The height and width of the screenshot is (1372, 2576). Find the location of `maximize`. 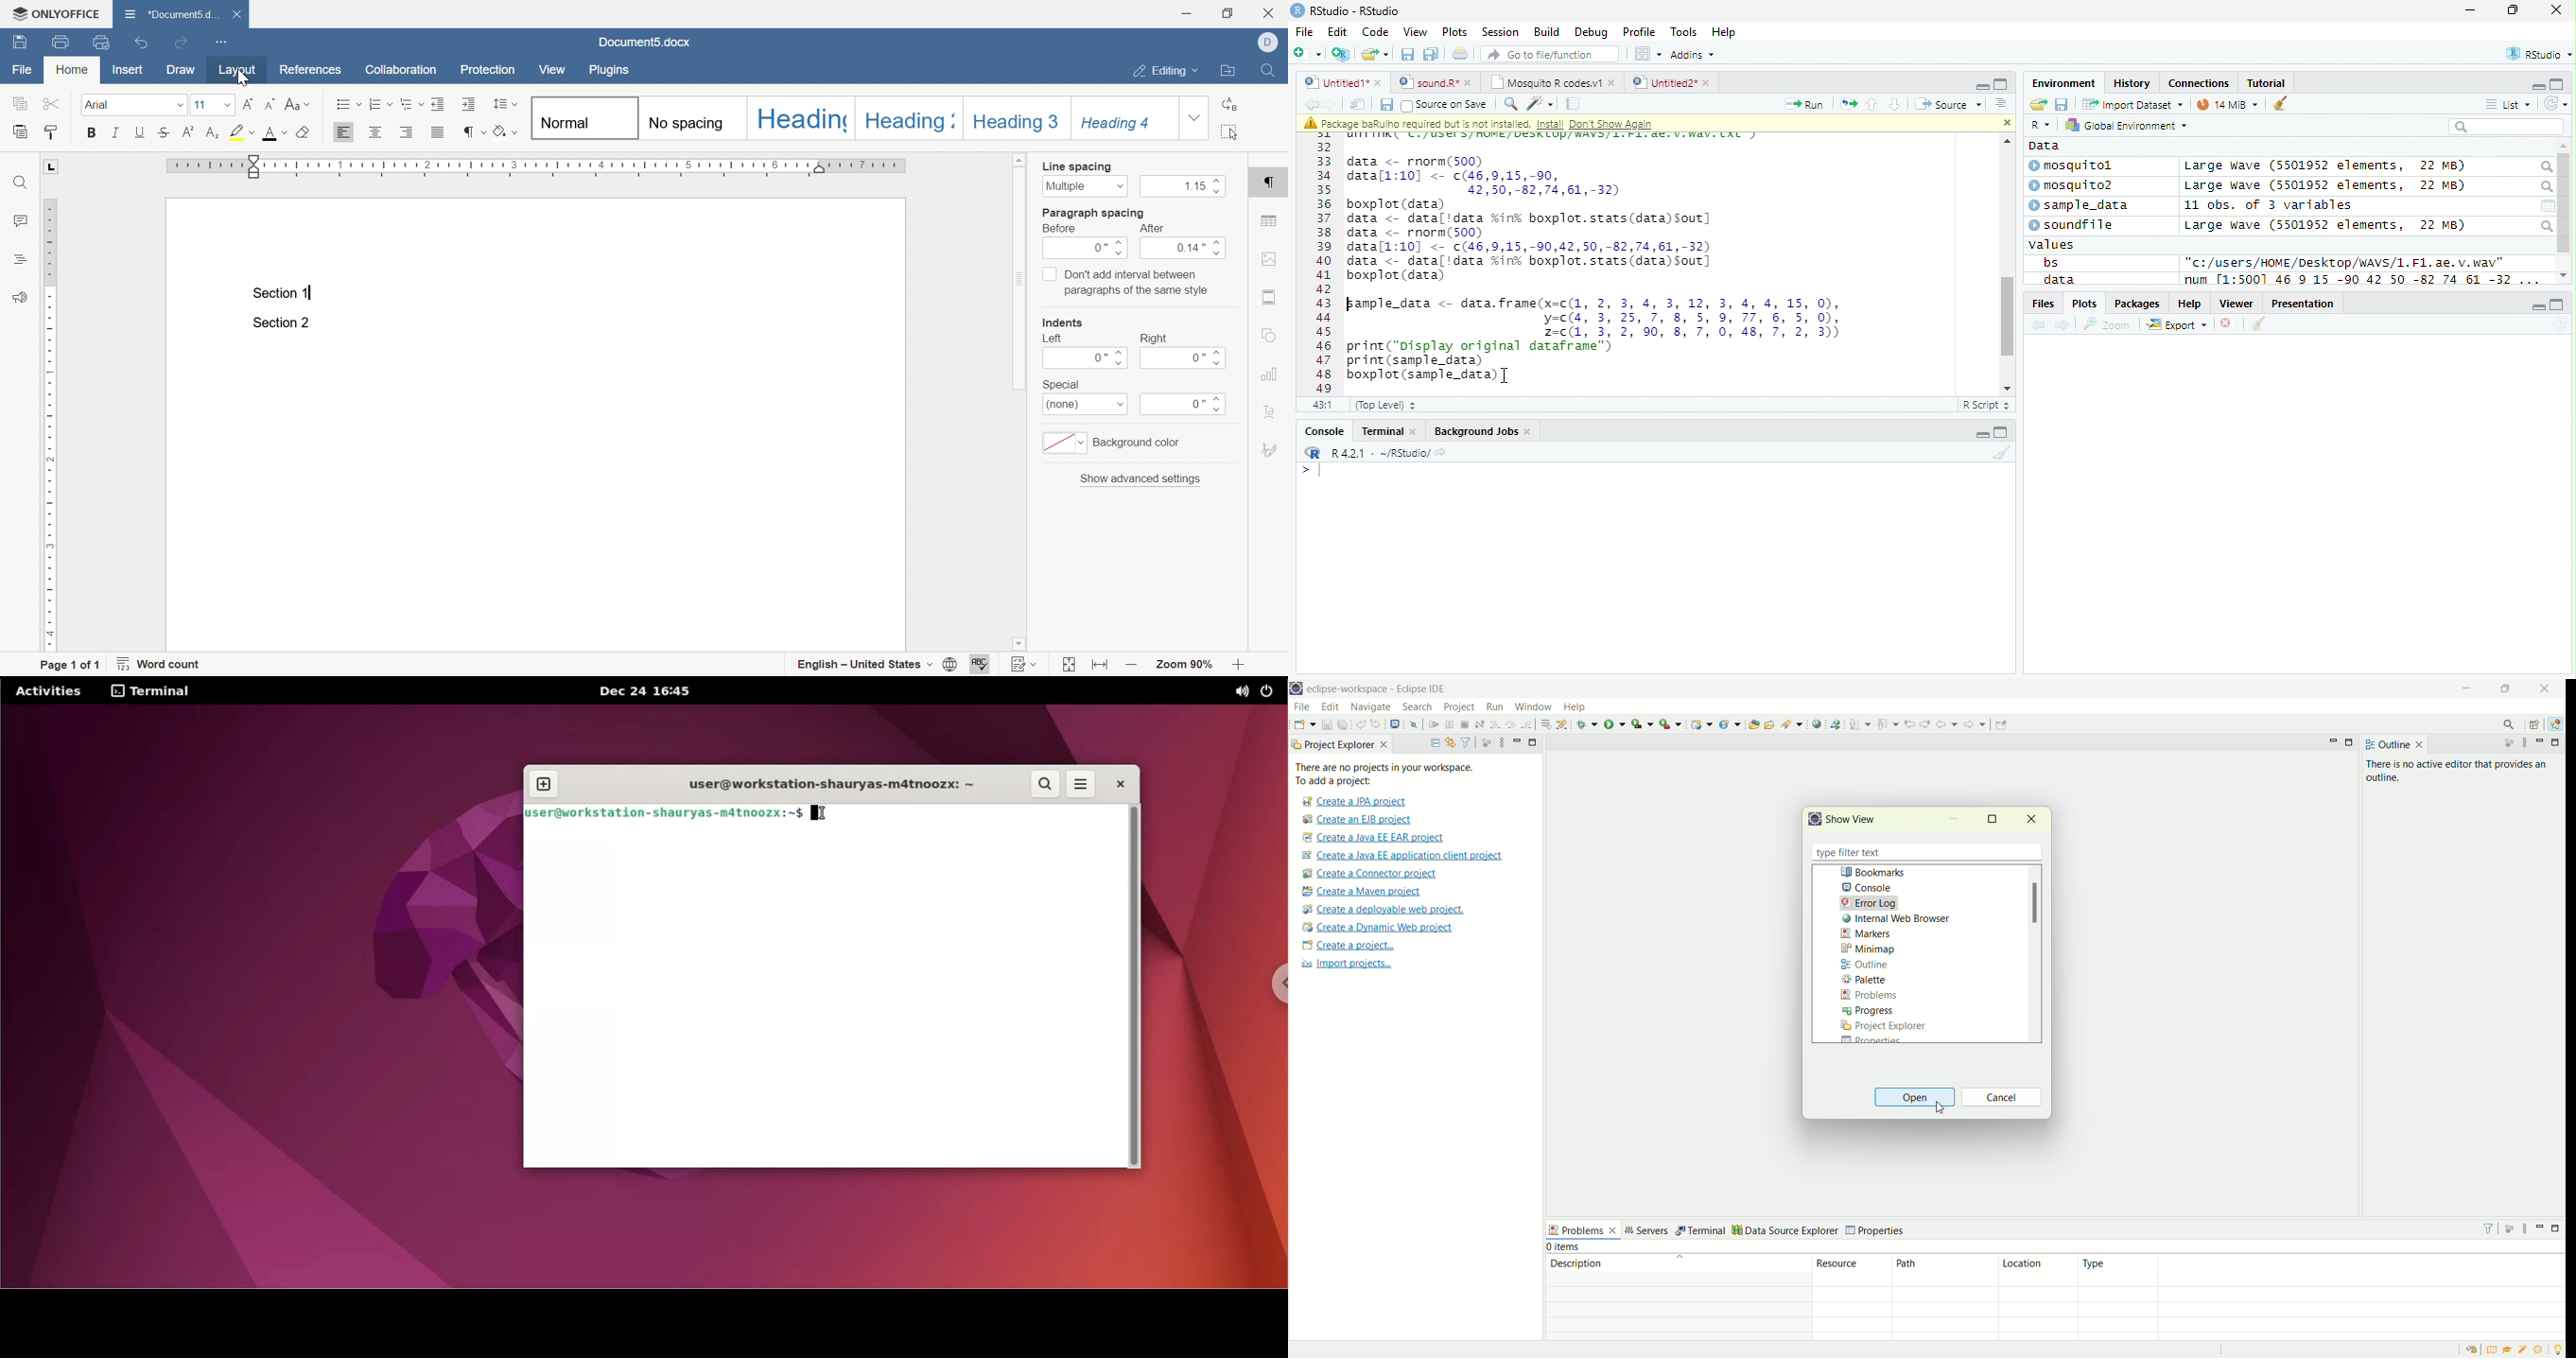

maximize is located at coordinates (2507, 689).